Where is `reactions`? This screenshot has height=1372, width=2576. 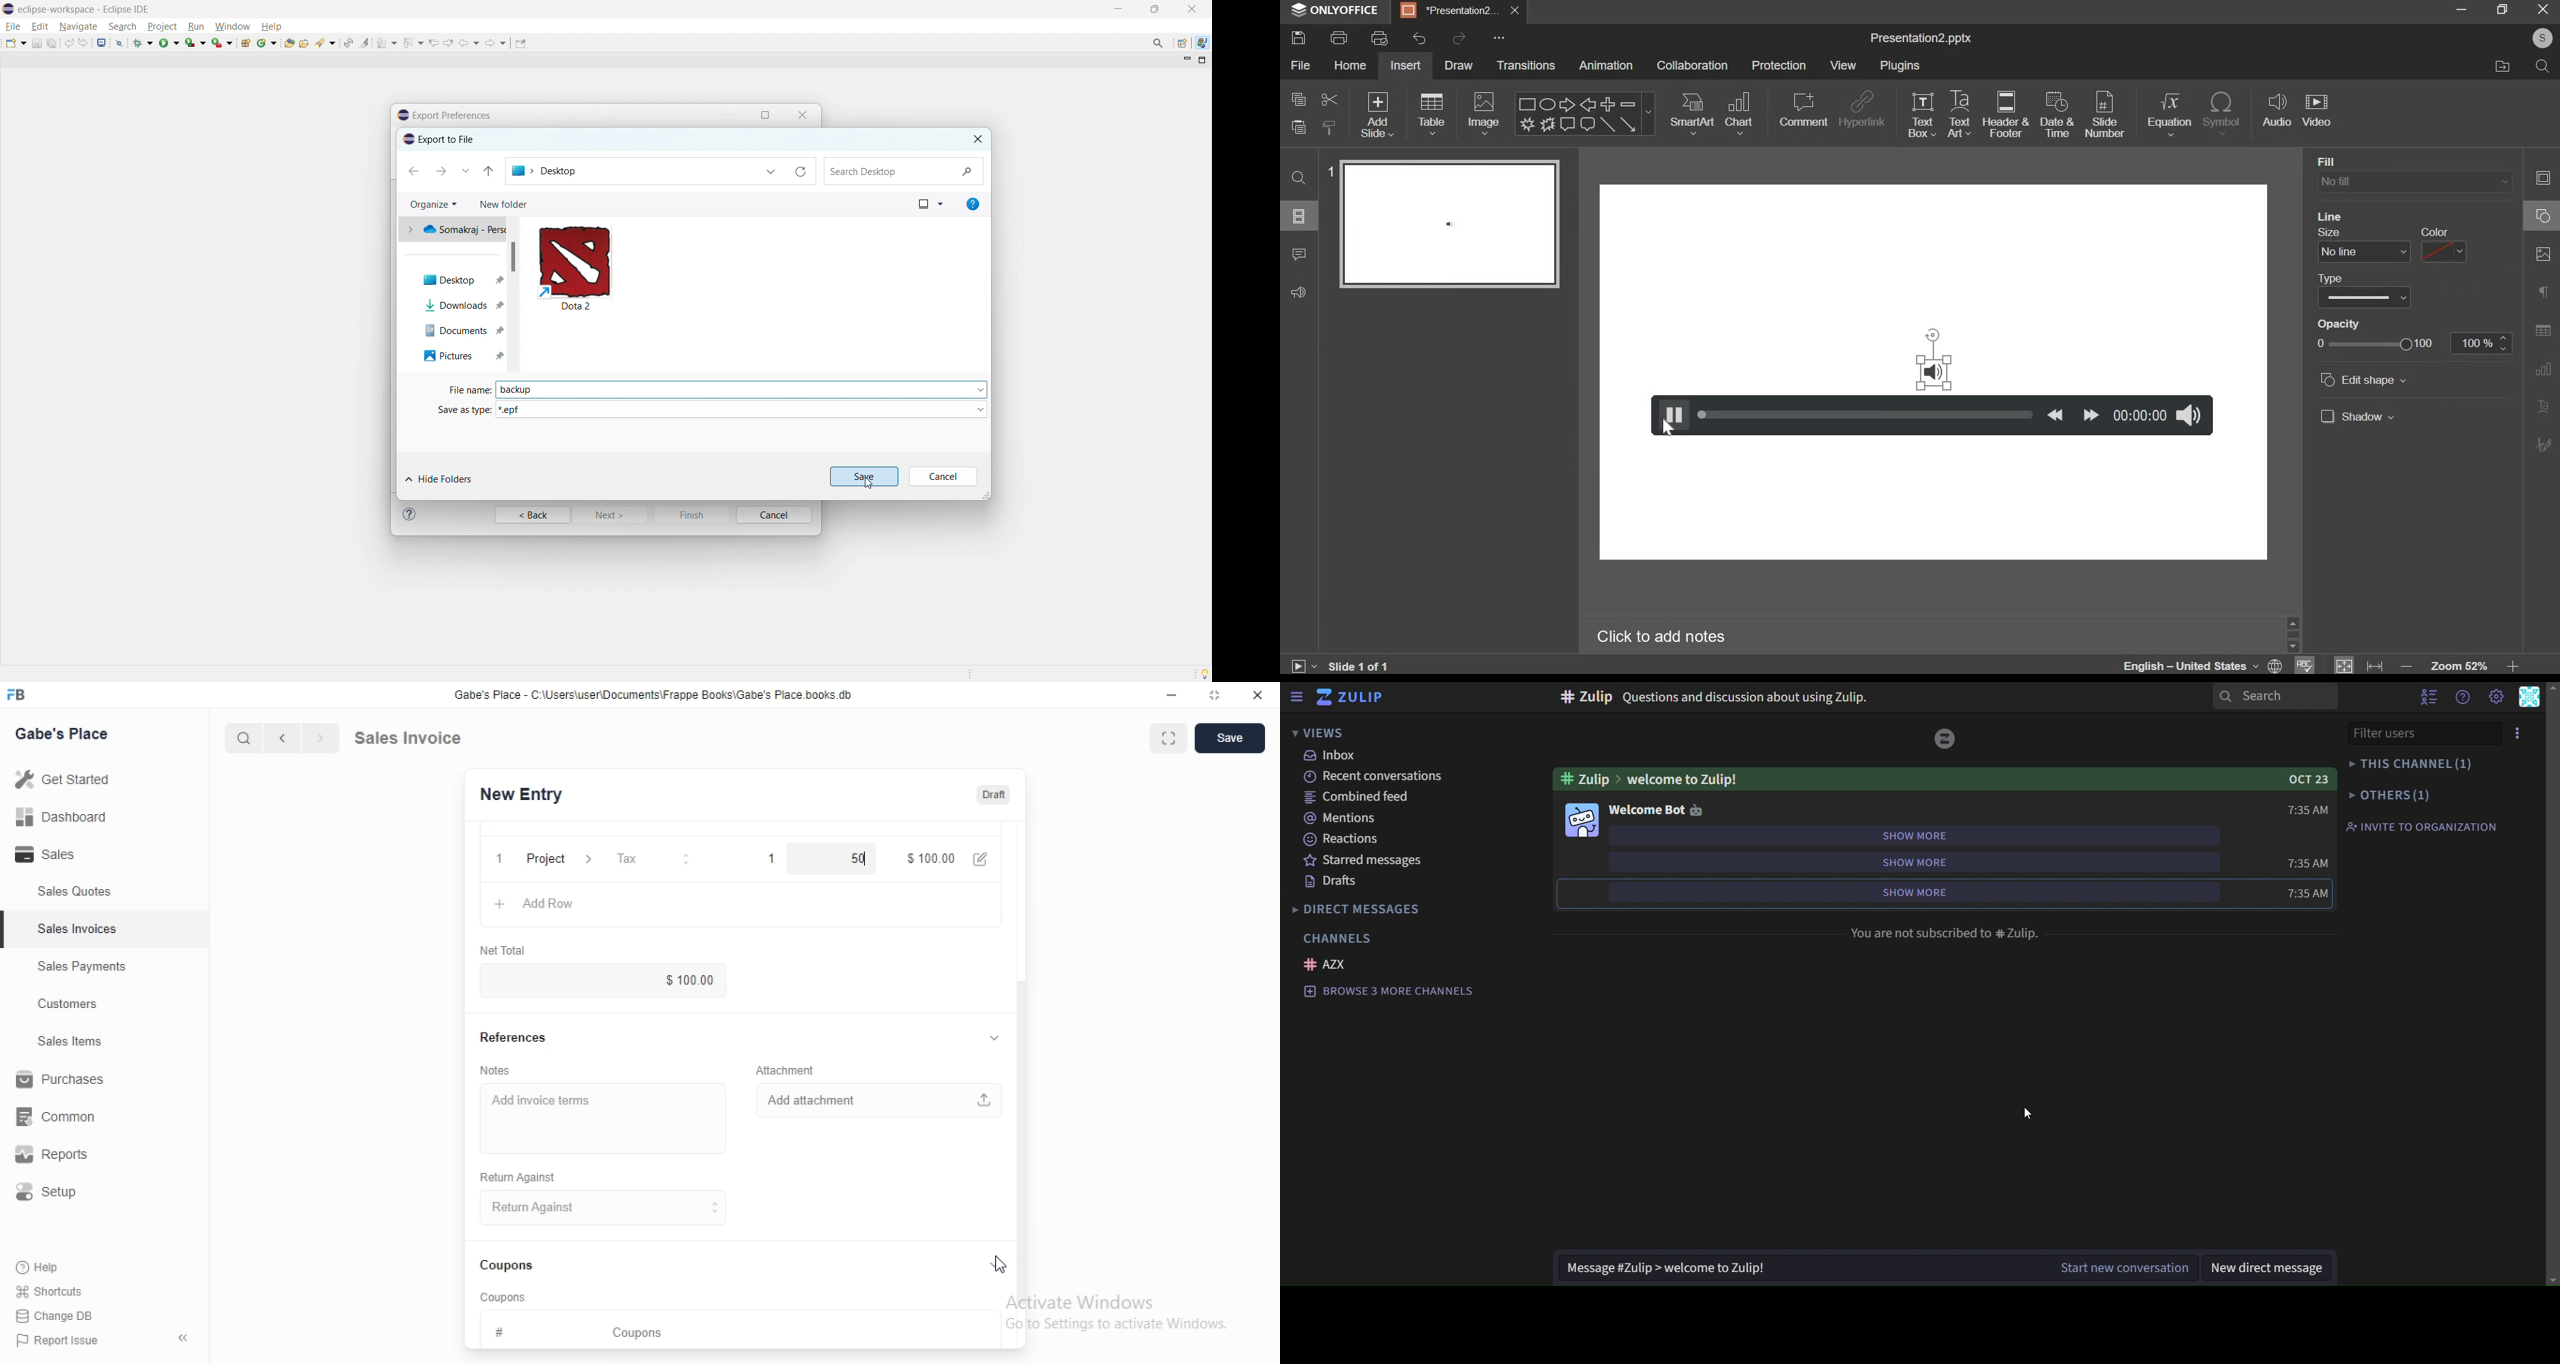 reactions is located at coordinates (1344, 841).